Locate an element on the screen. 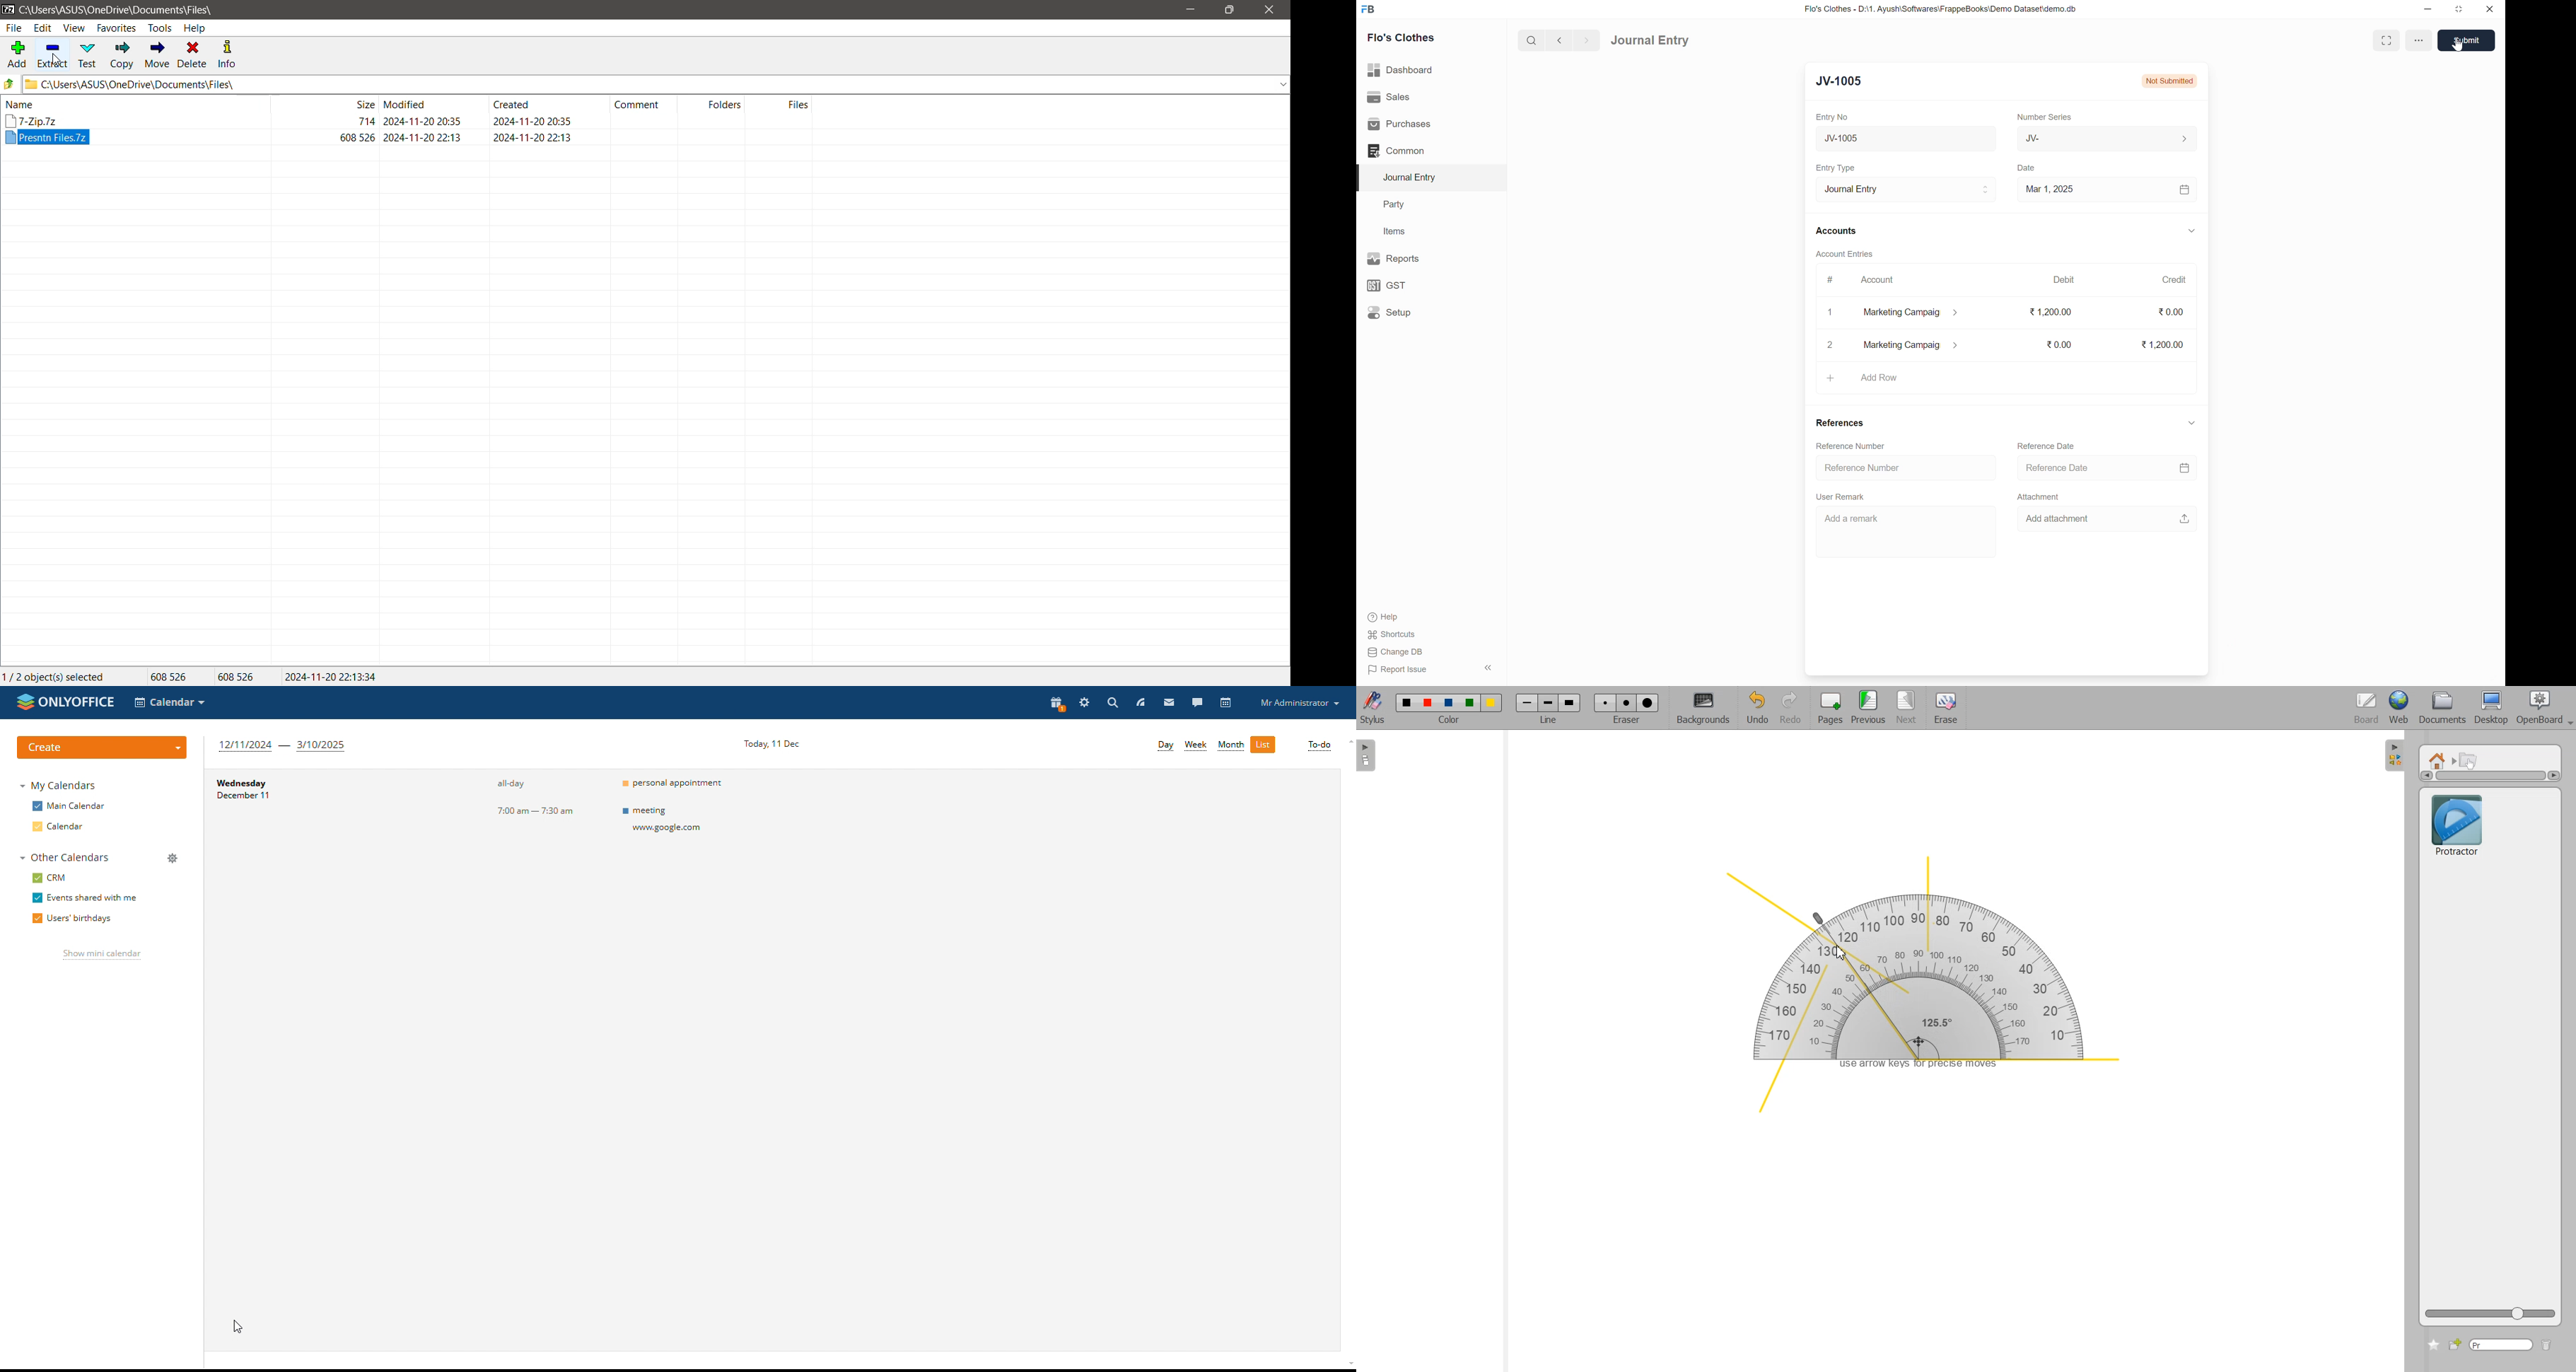  New Entry is located at coordinates (1846, 80).